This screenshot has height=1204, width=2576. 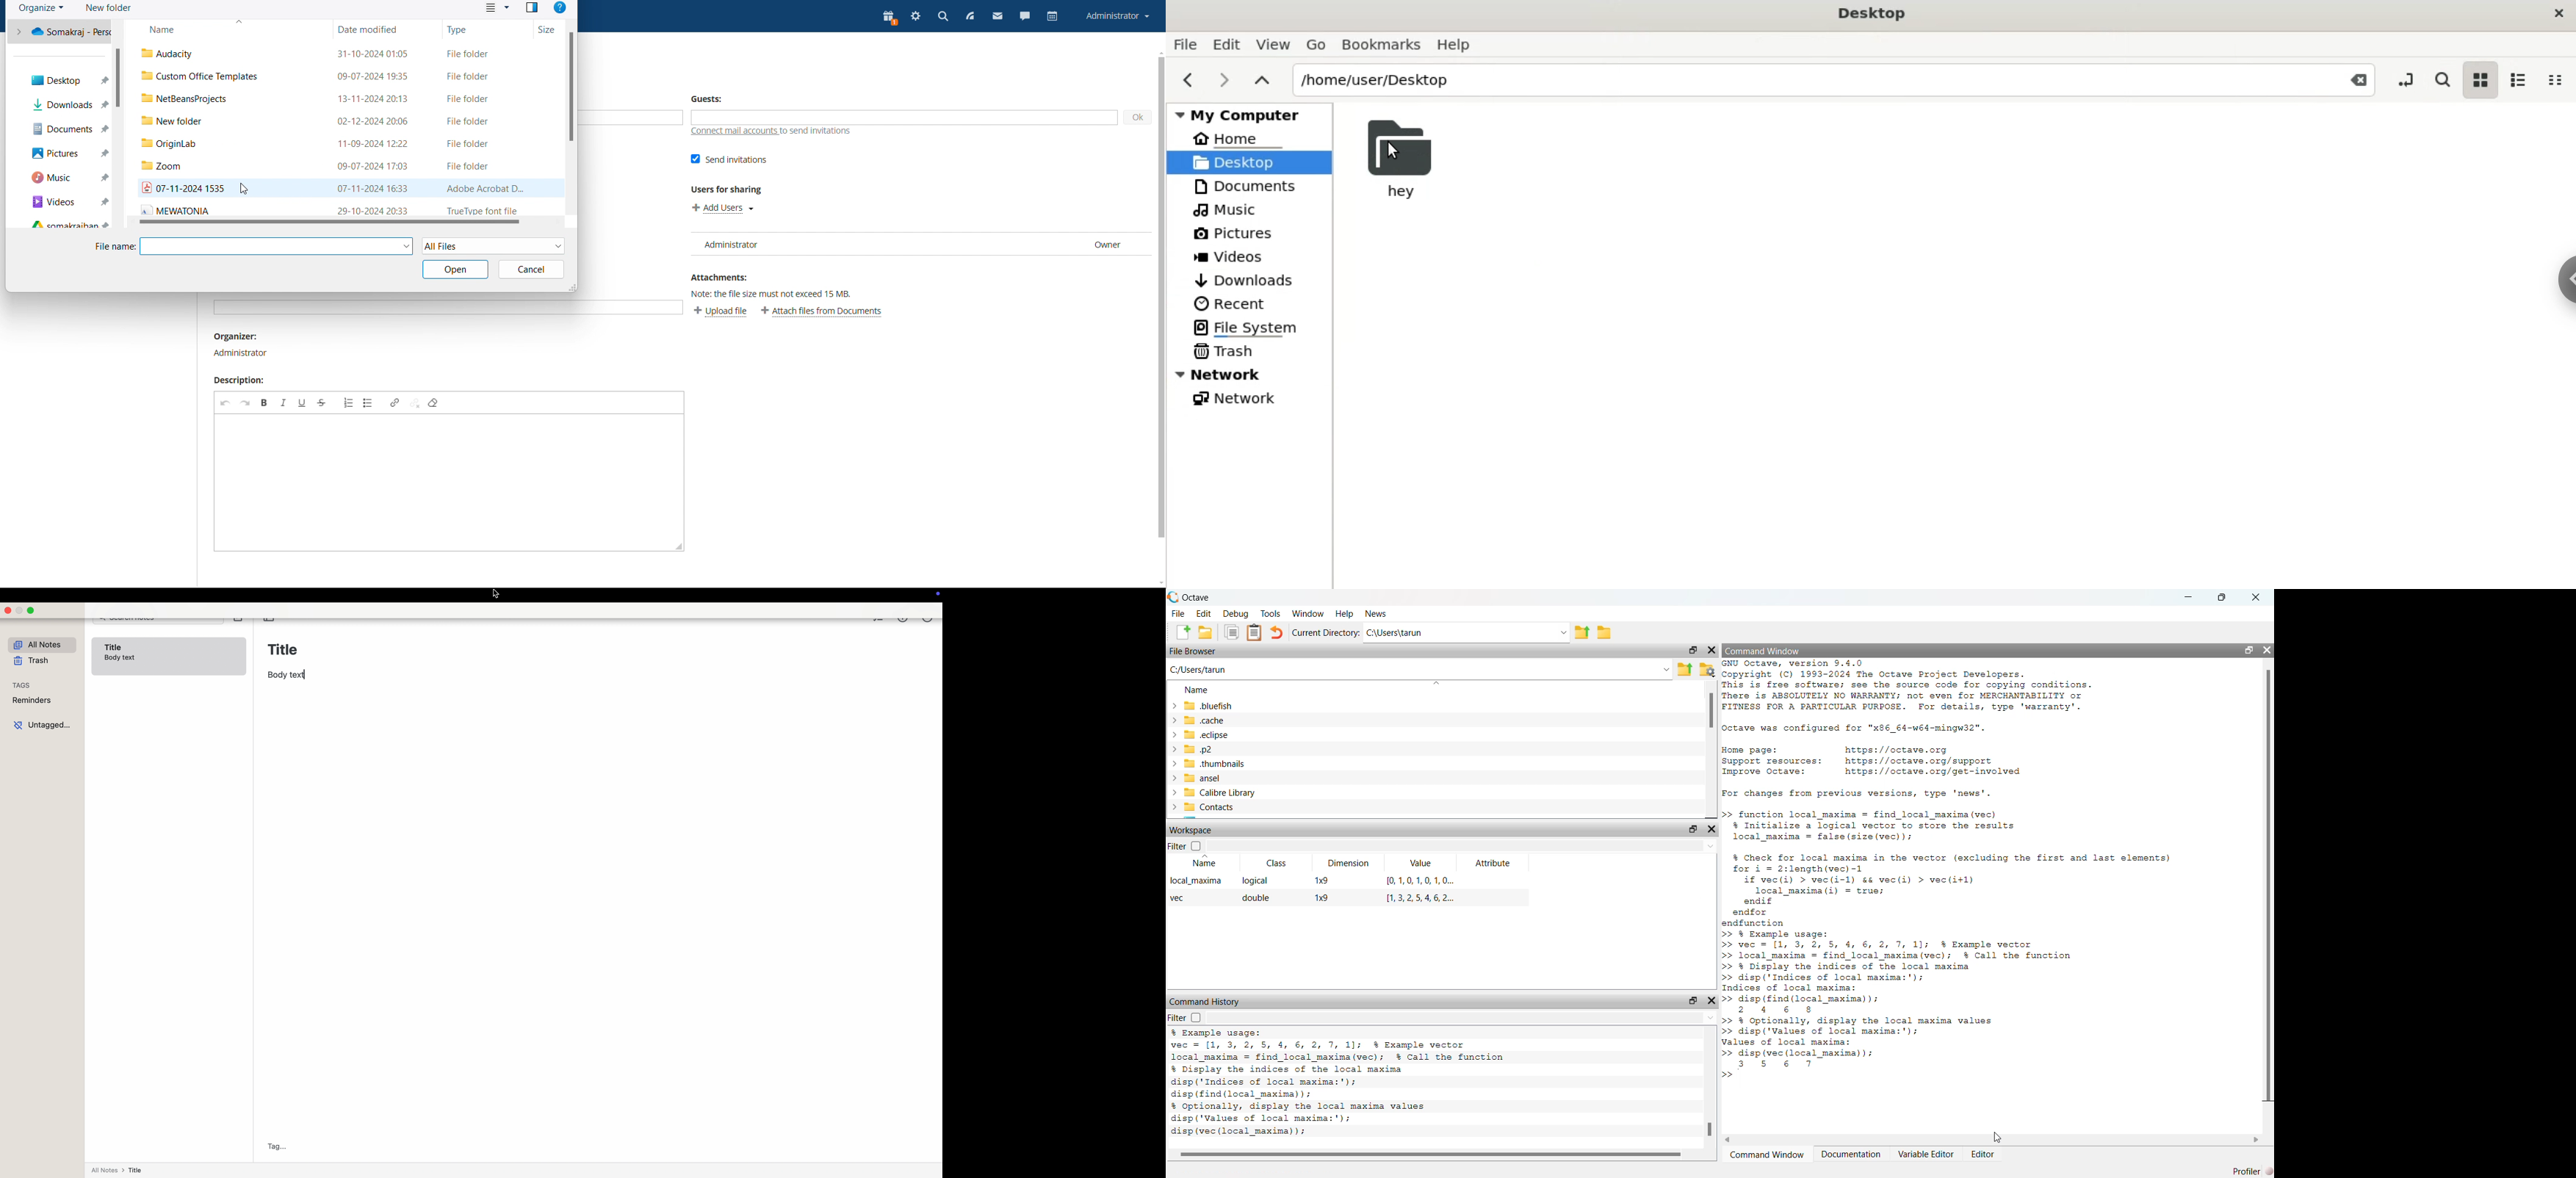 What do you see at coordinates (42, 701) in the screenshot?
I see `reminders` at bounding box center [42, 701].